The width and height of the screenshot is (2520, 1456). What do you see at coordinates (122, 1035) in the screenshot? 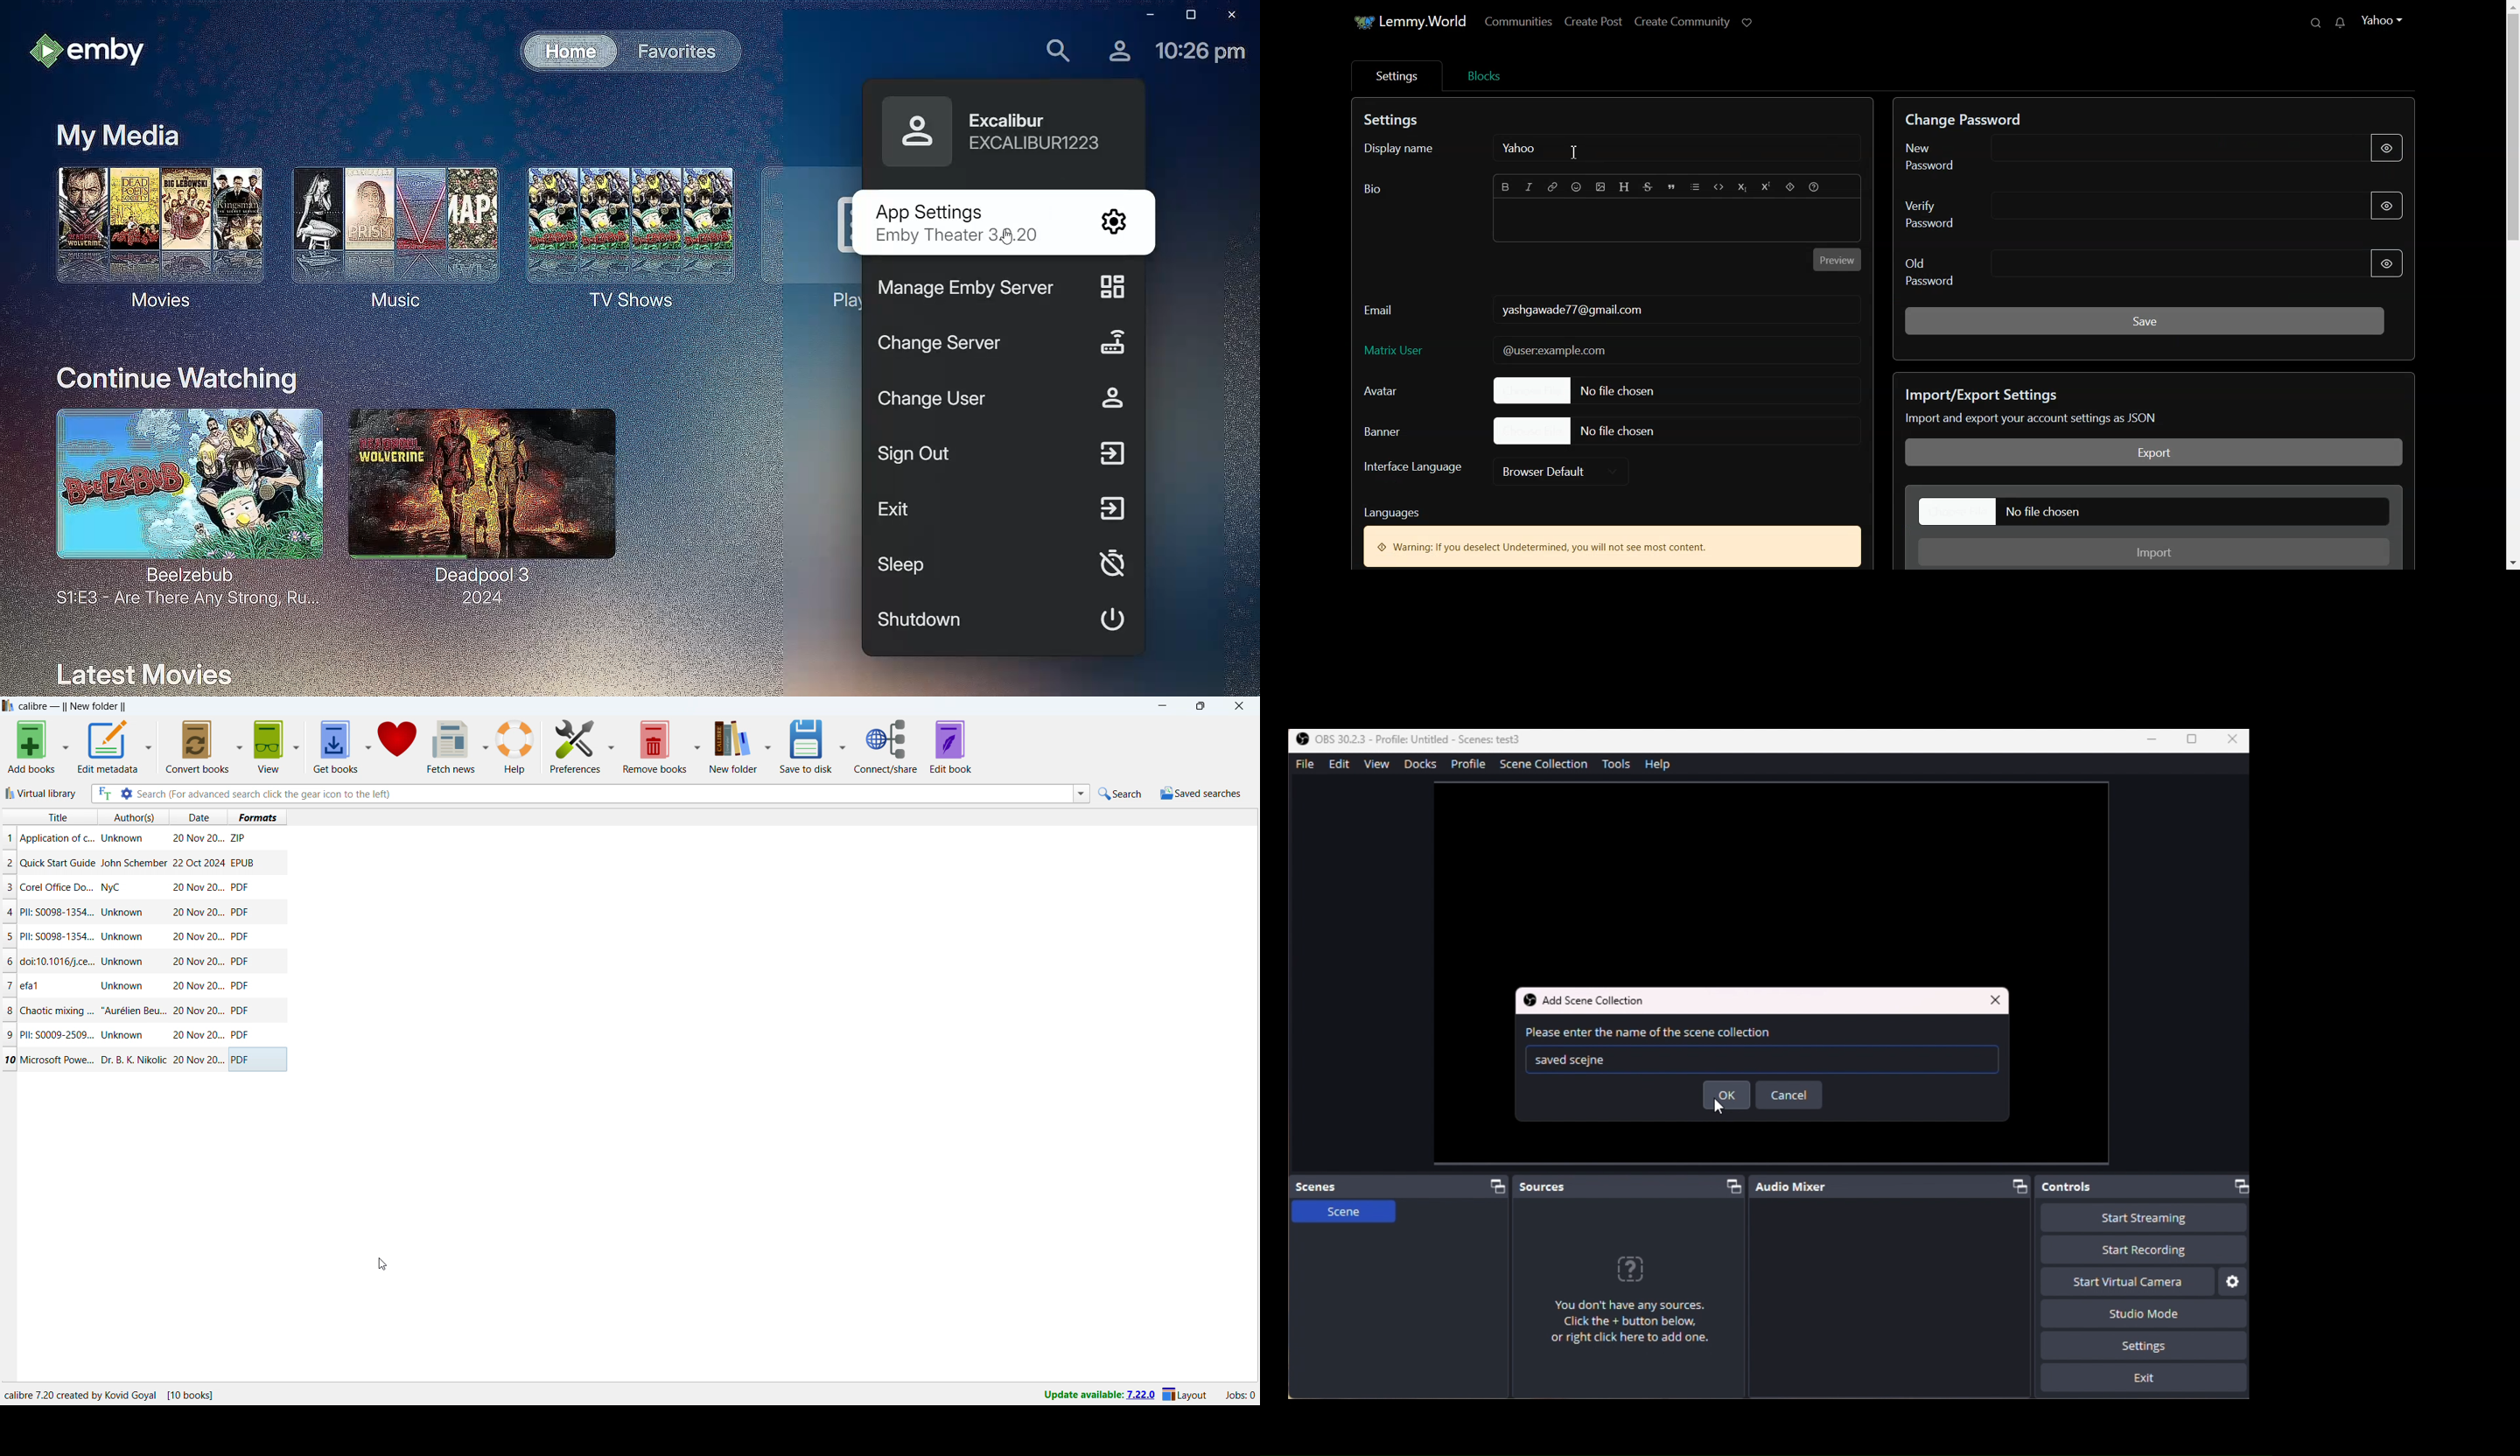
I see `Unknown` at bounding box center [122, 1035].